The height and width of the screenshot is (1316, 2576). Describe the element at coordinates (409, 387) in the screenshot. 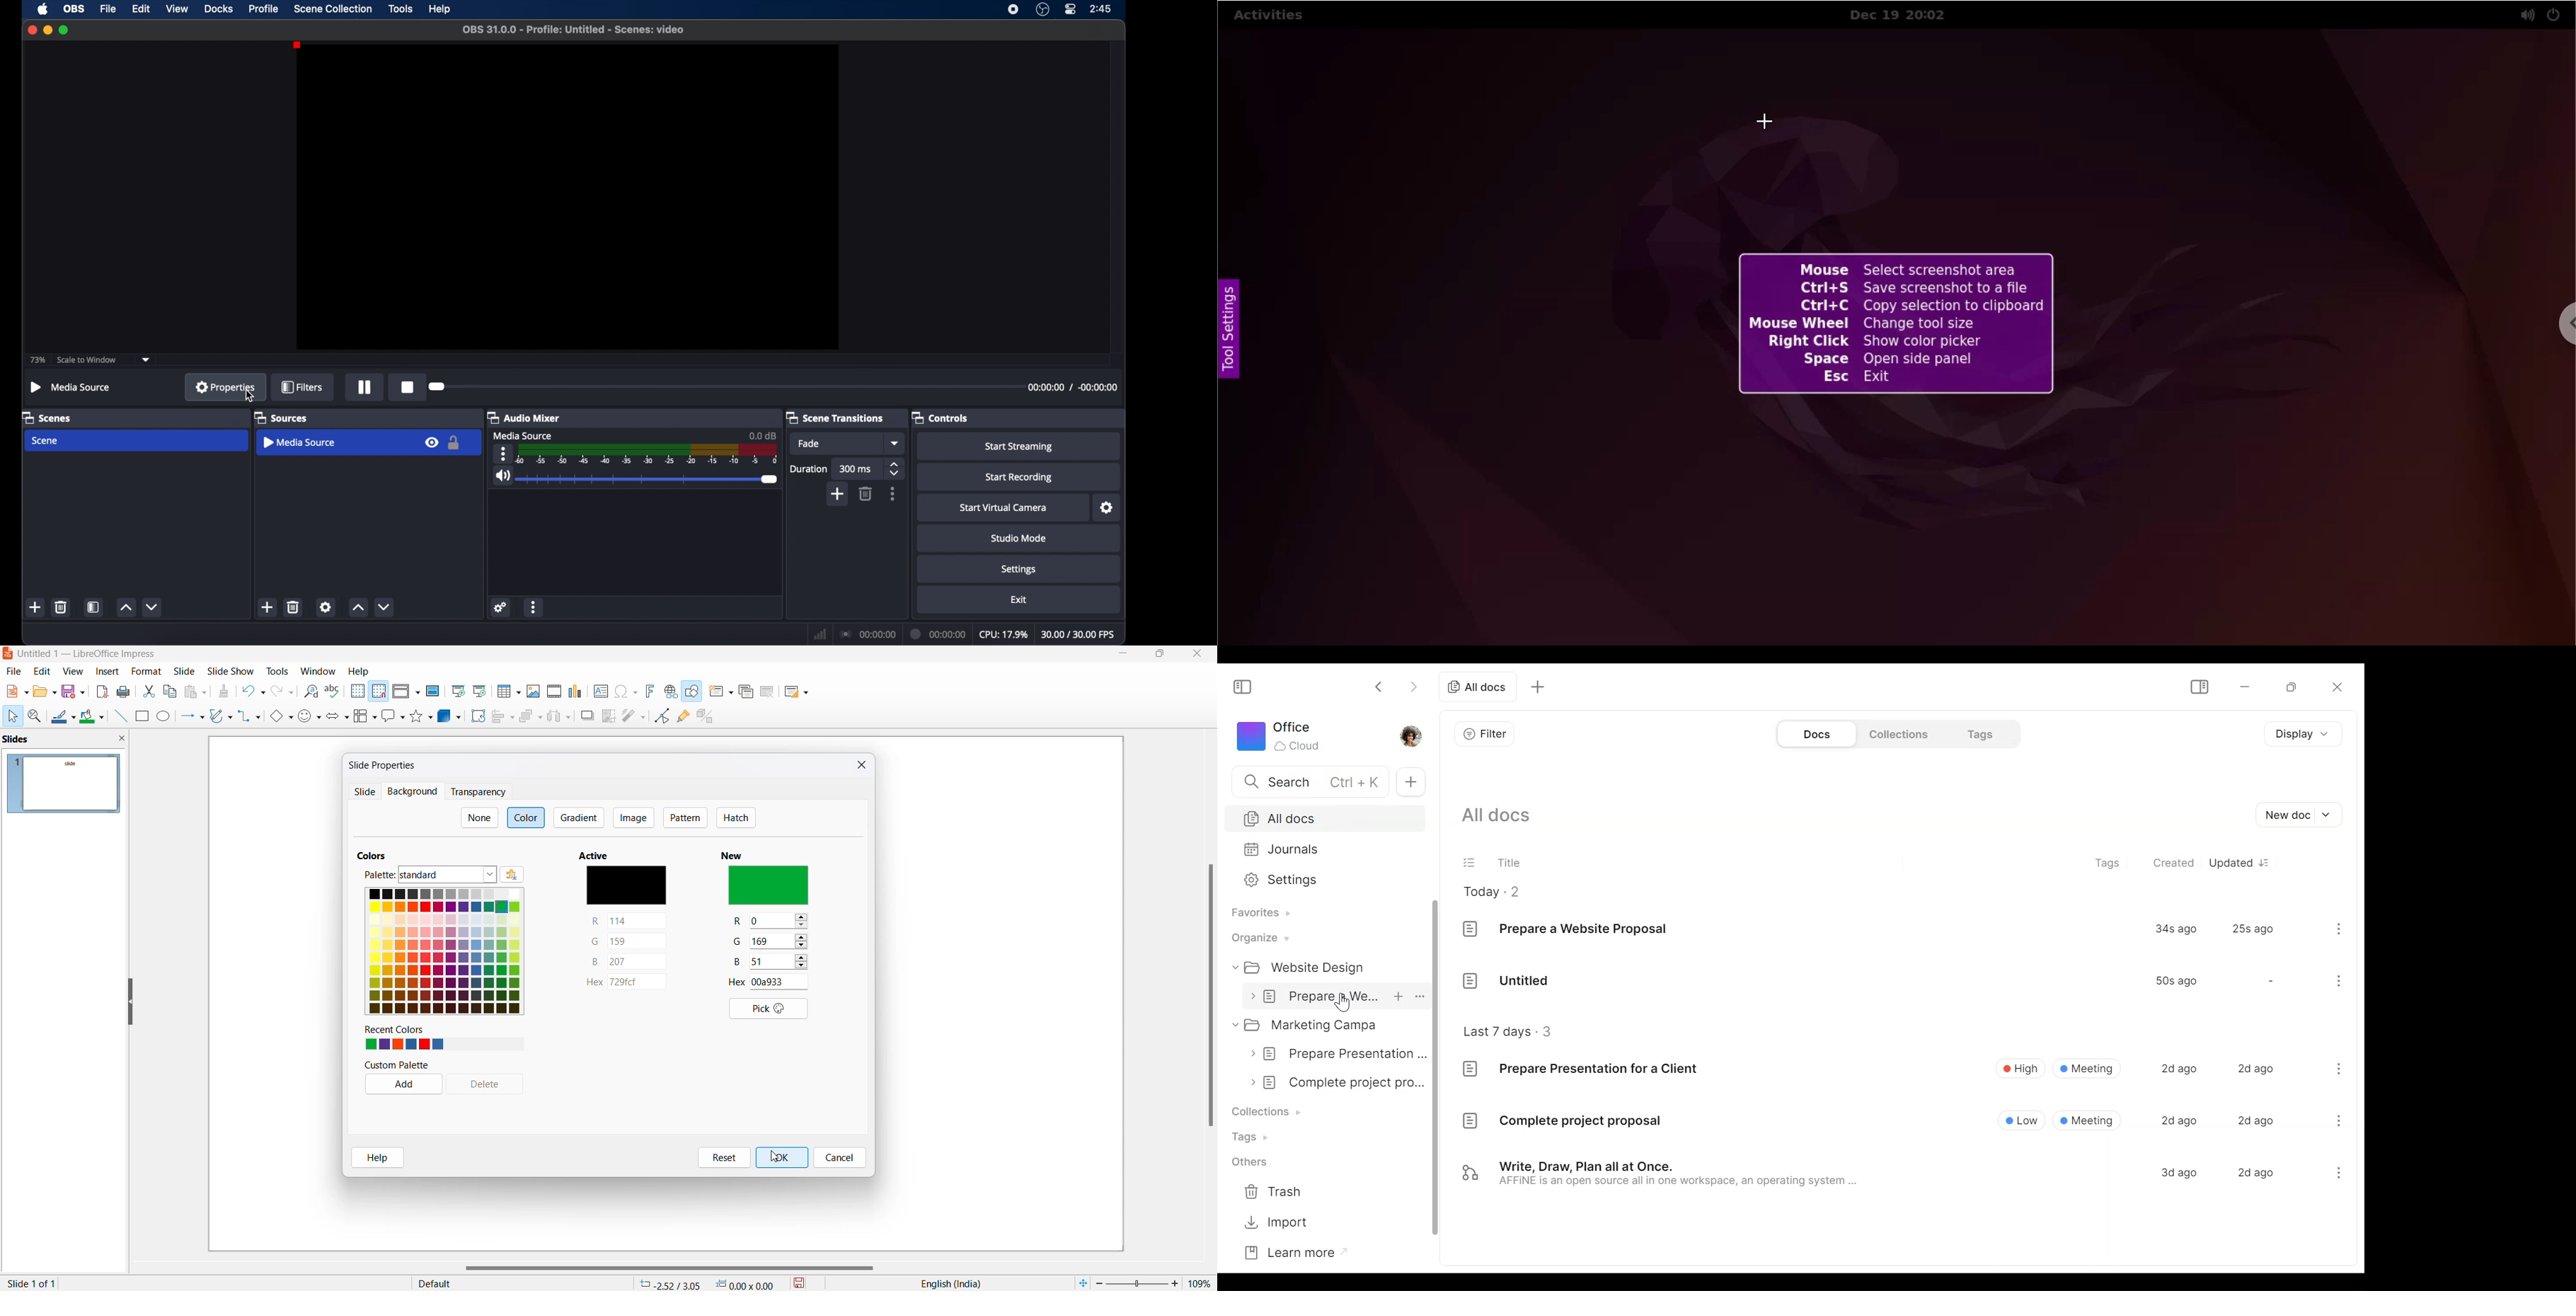

I see `record icon` at that location.